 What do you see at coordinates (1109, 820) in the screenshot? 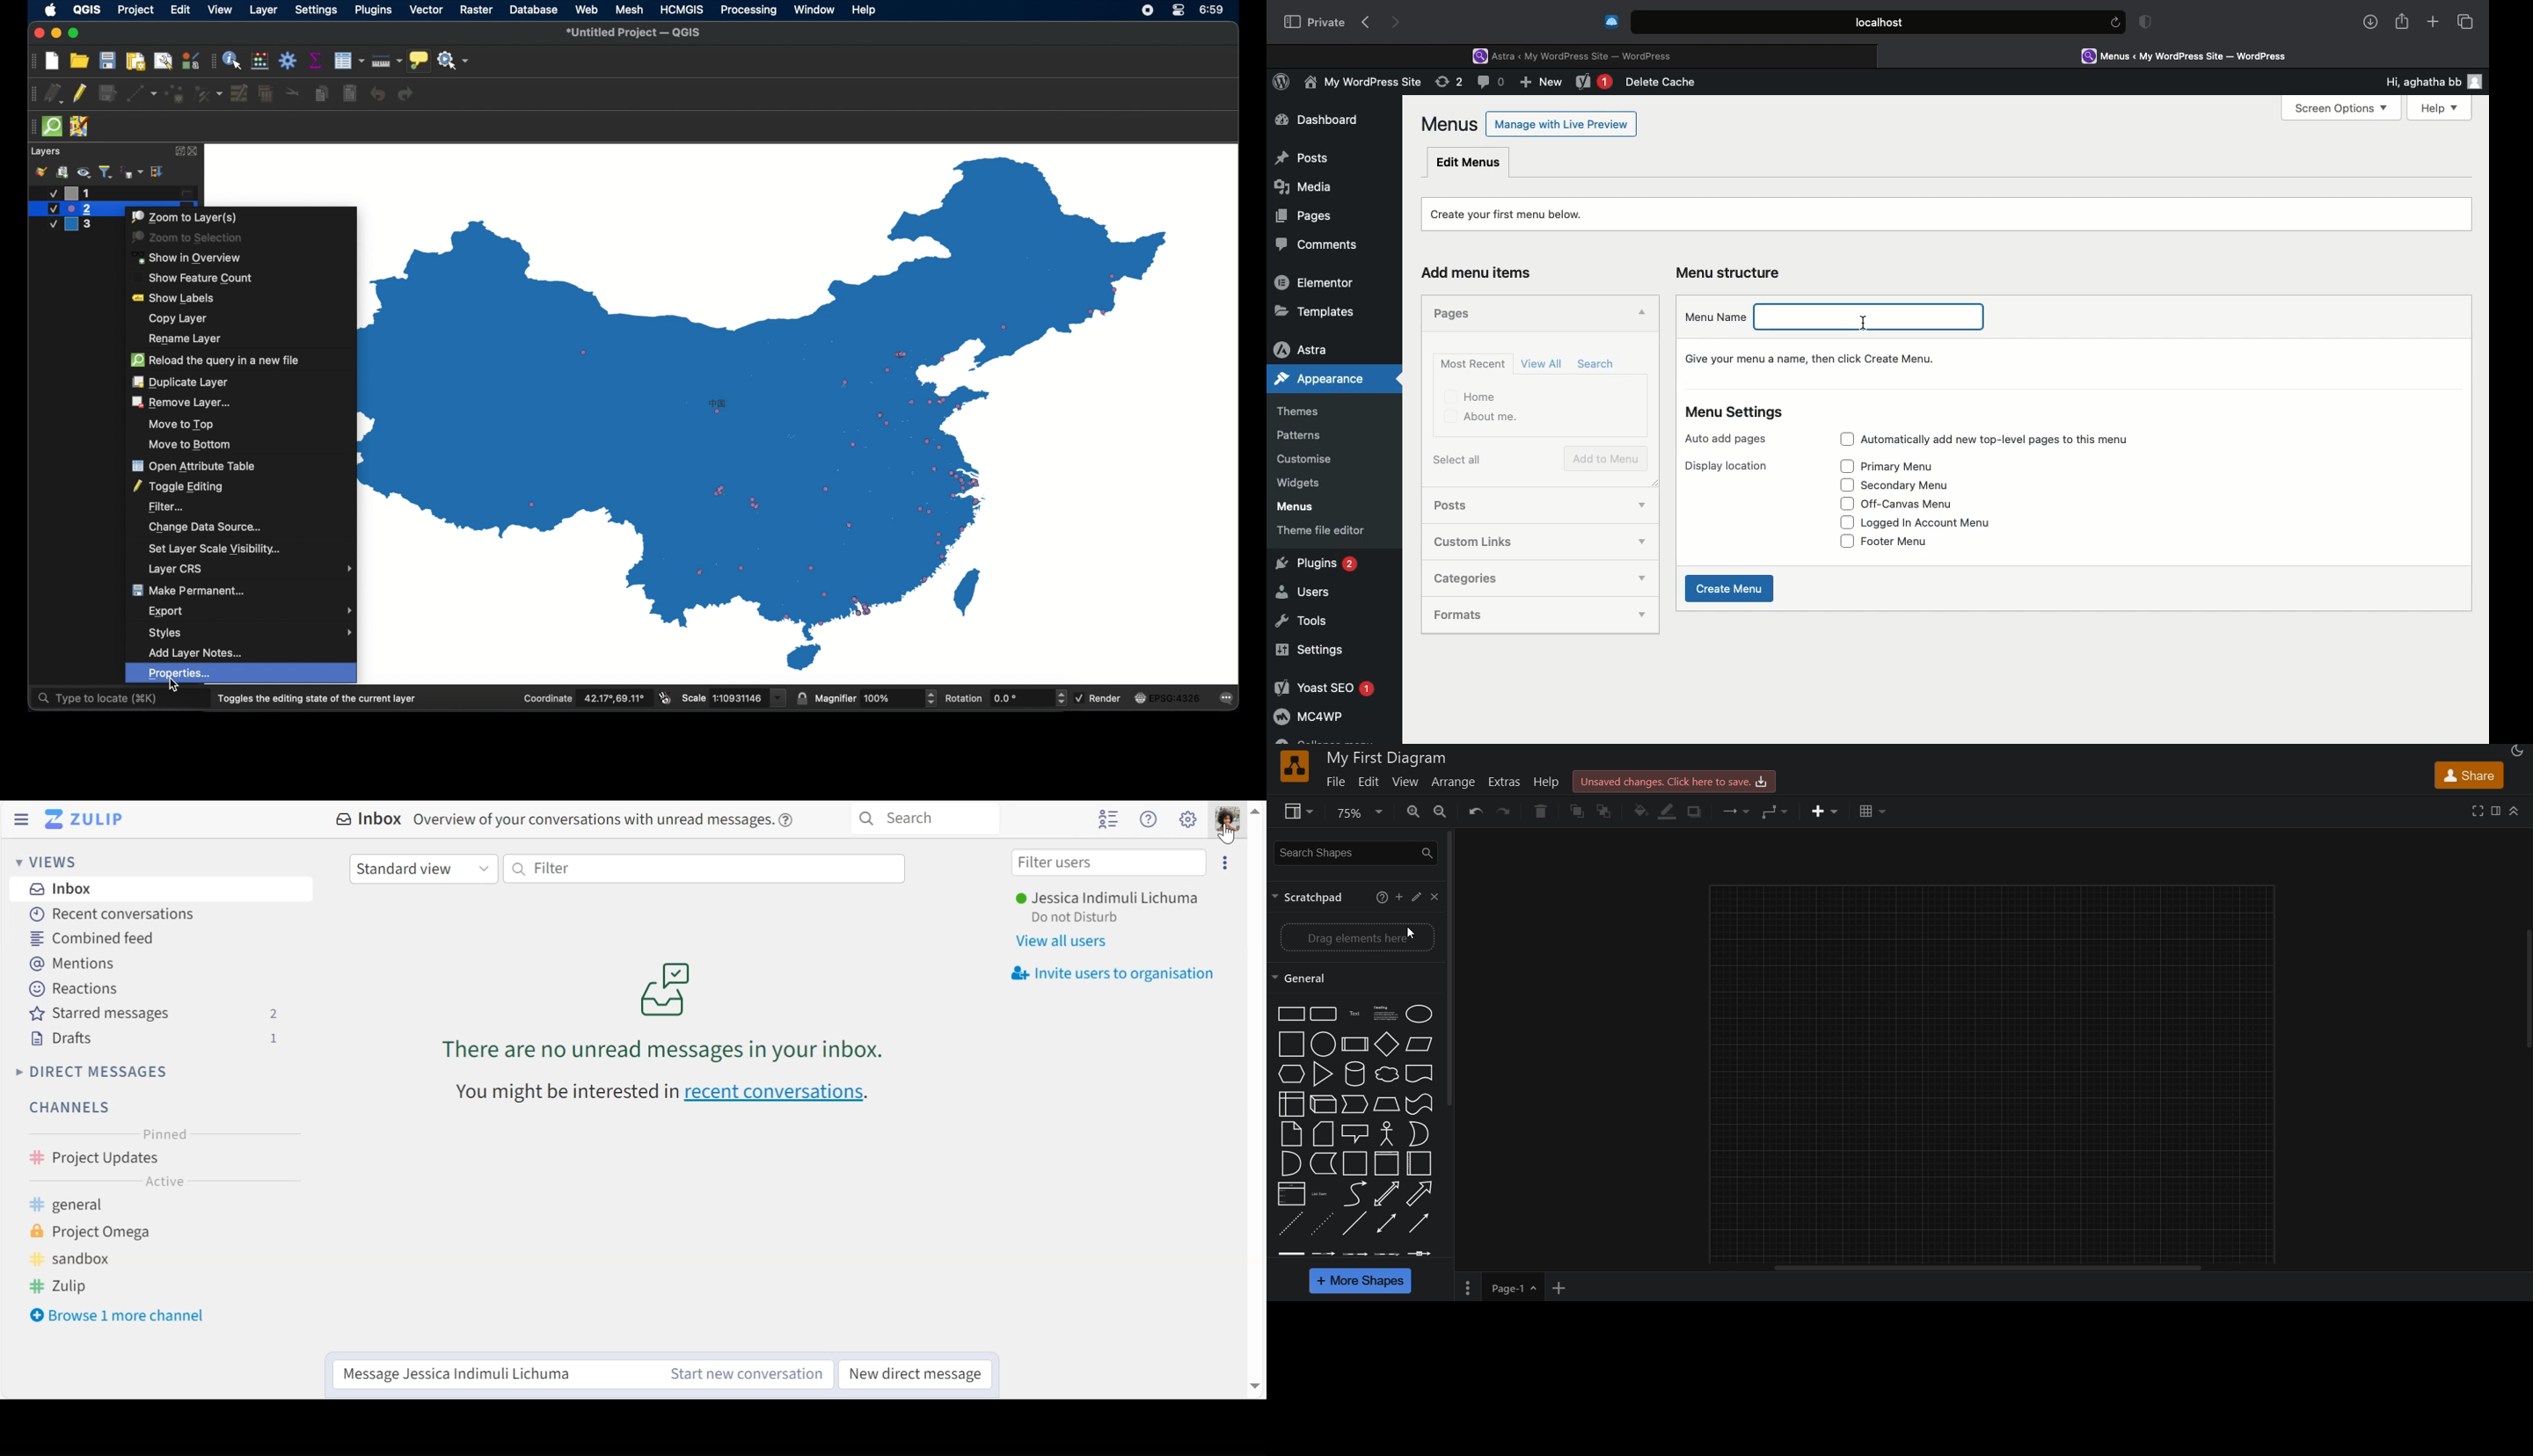
I see `Hide user list` at bounding box center [1109, 820].